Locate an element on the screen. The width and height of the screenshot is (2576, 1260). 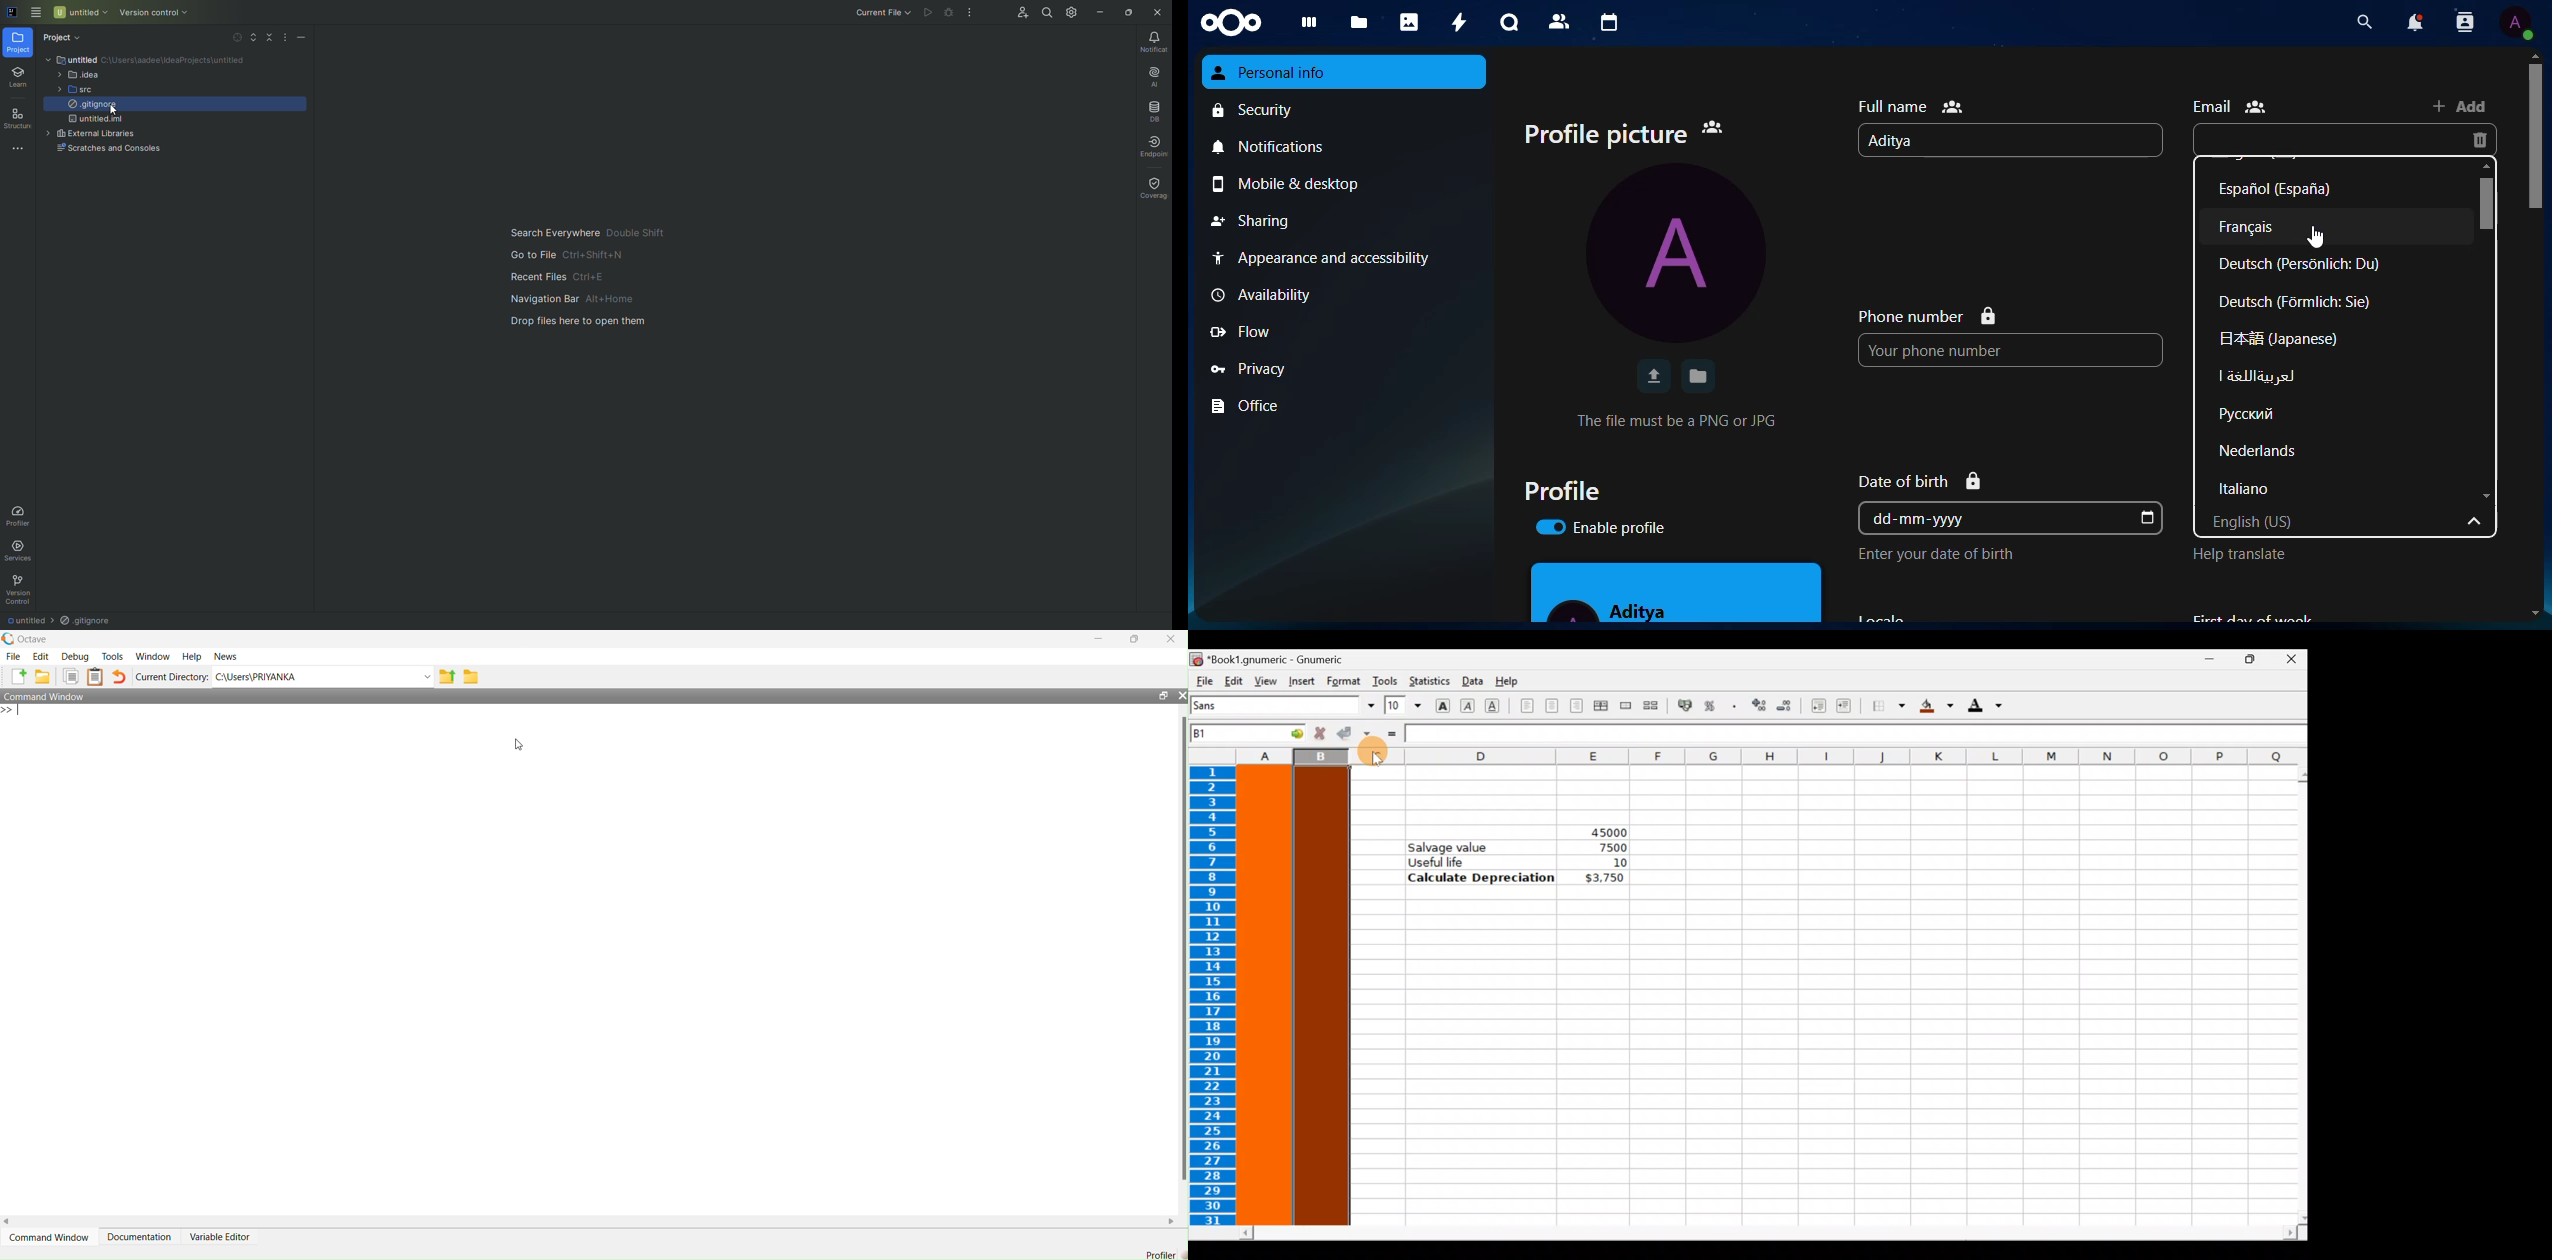
Current file is located at coordinates (878, 12).